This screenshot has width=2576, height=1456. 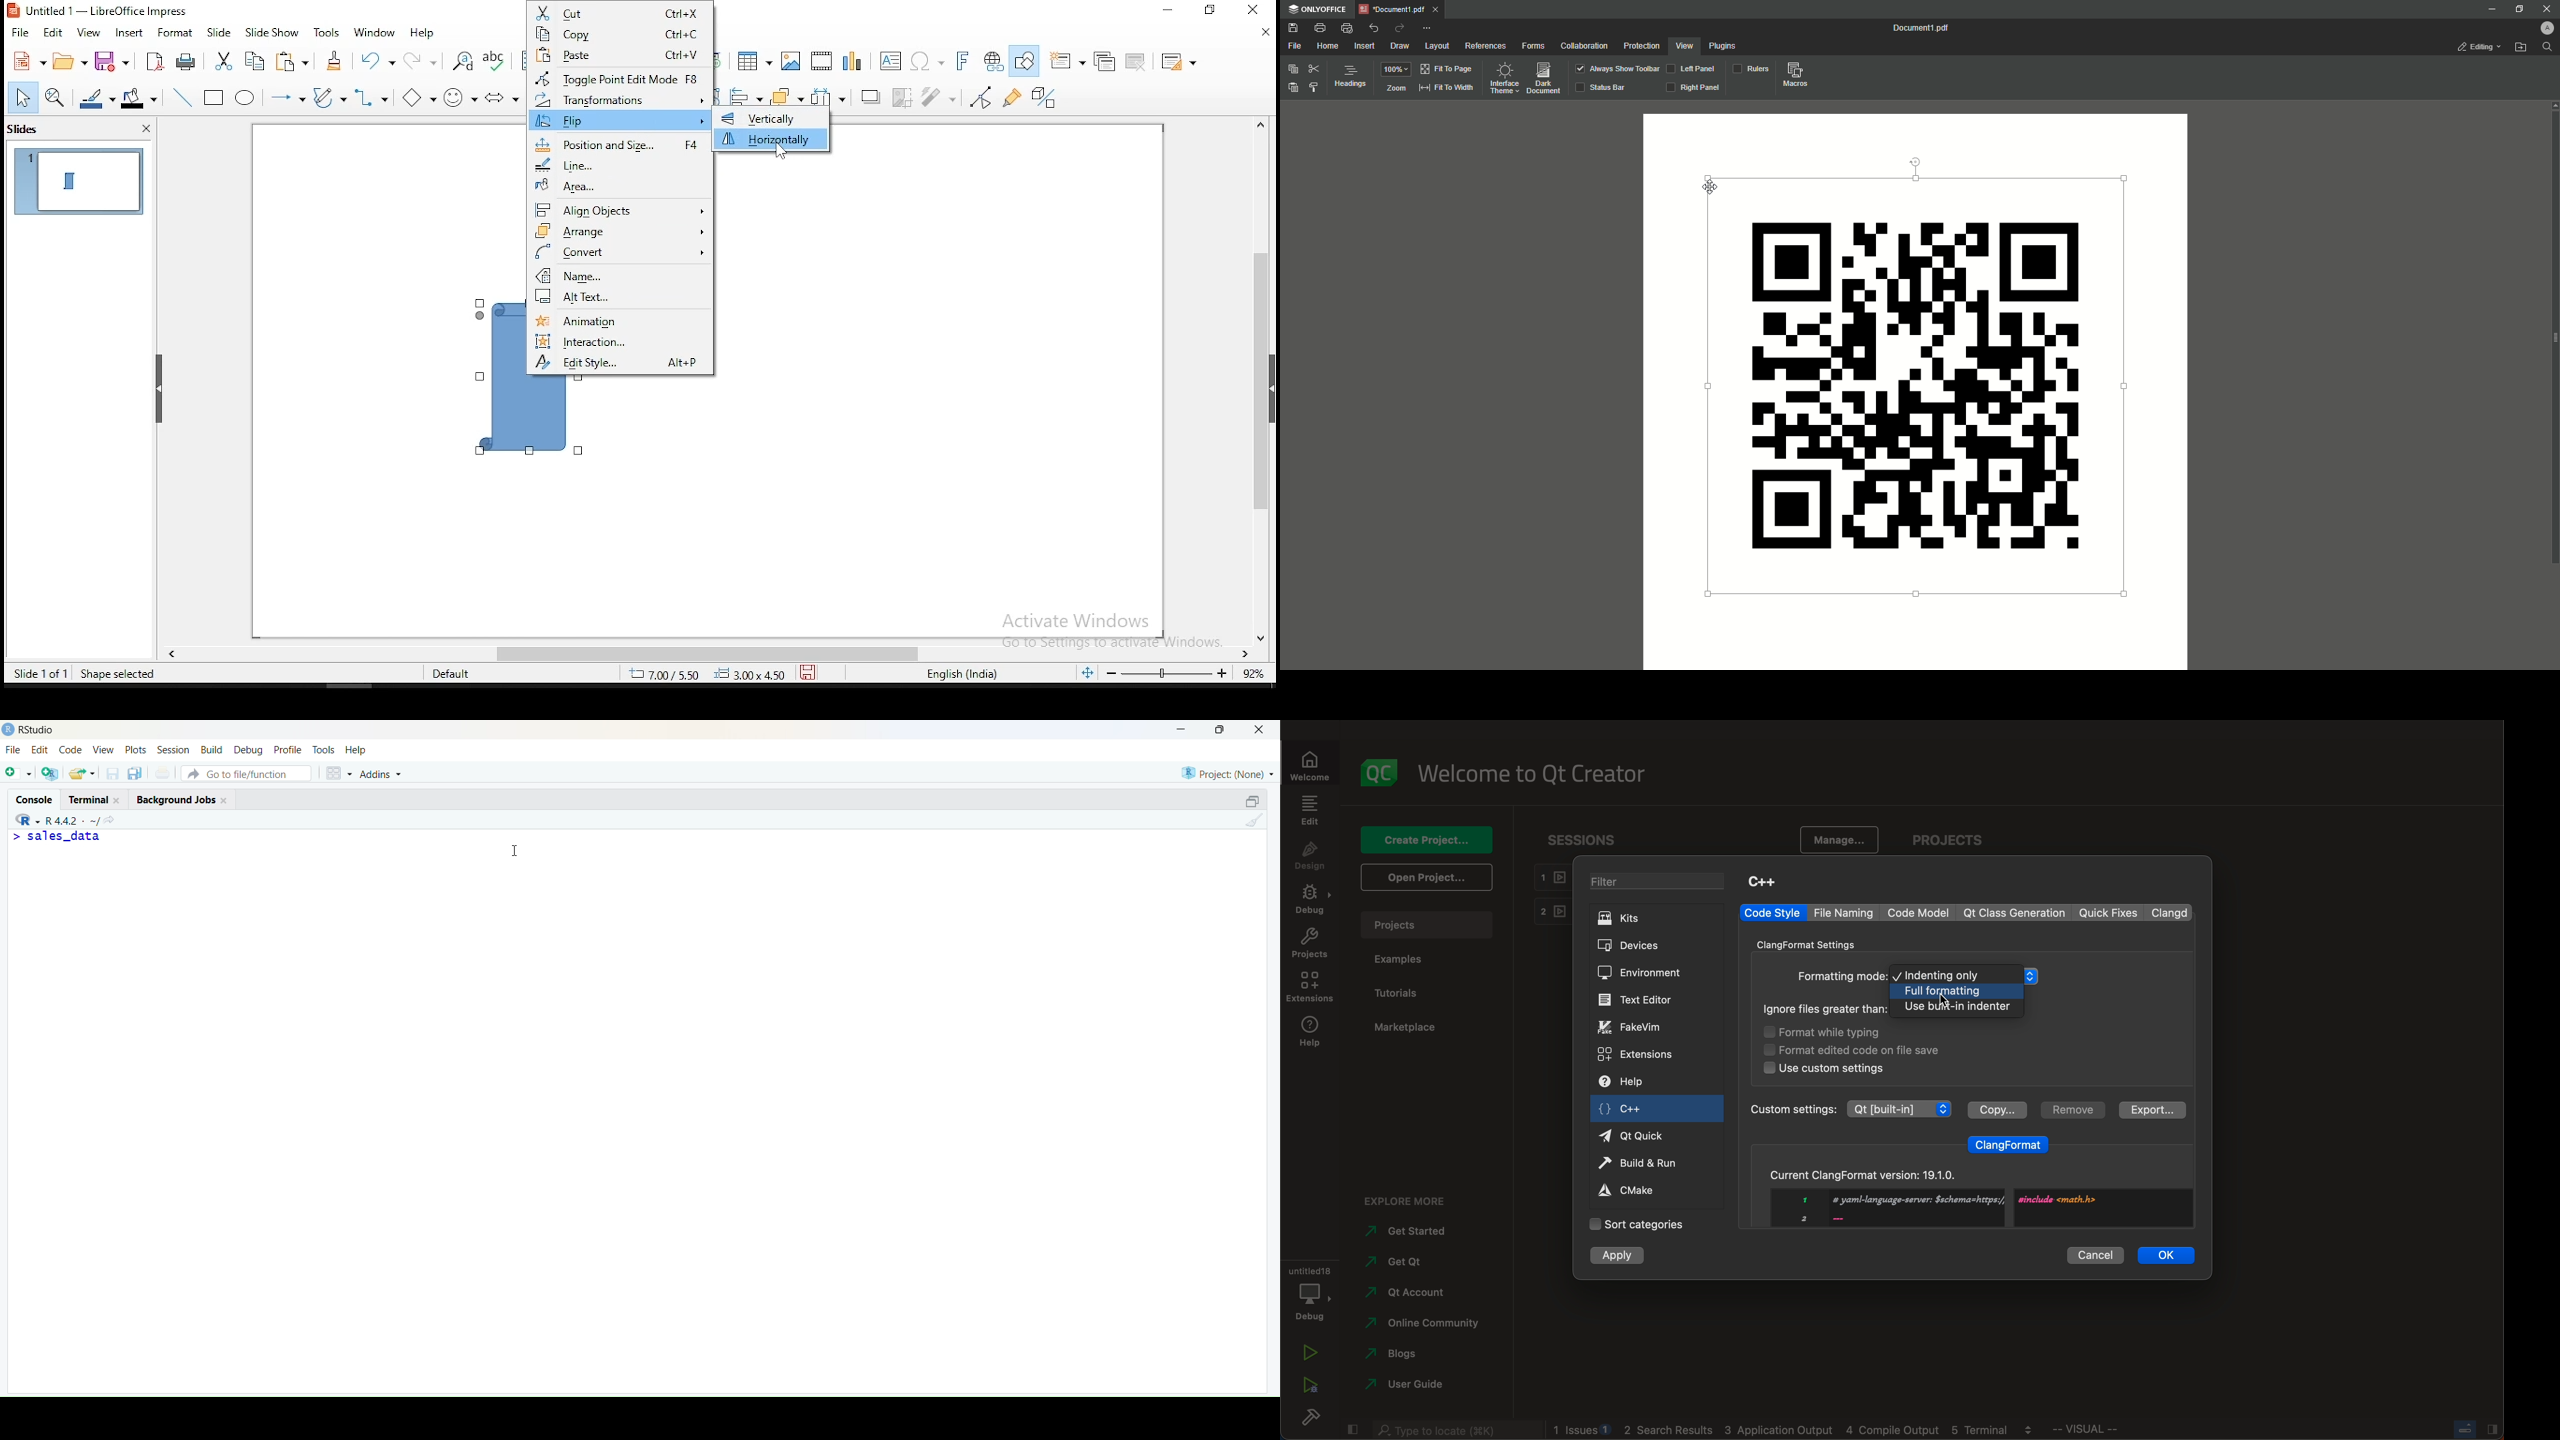 What do you see at coordinates (1395, 88) in the screenshot?
I see `Zoom` at bounding box center [1395, 88].